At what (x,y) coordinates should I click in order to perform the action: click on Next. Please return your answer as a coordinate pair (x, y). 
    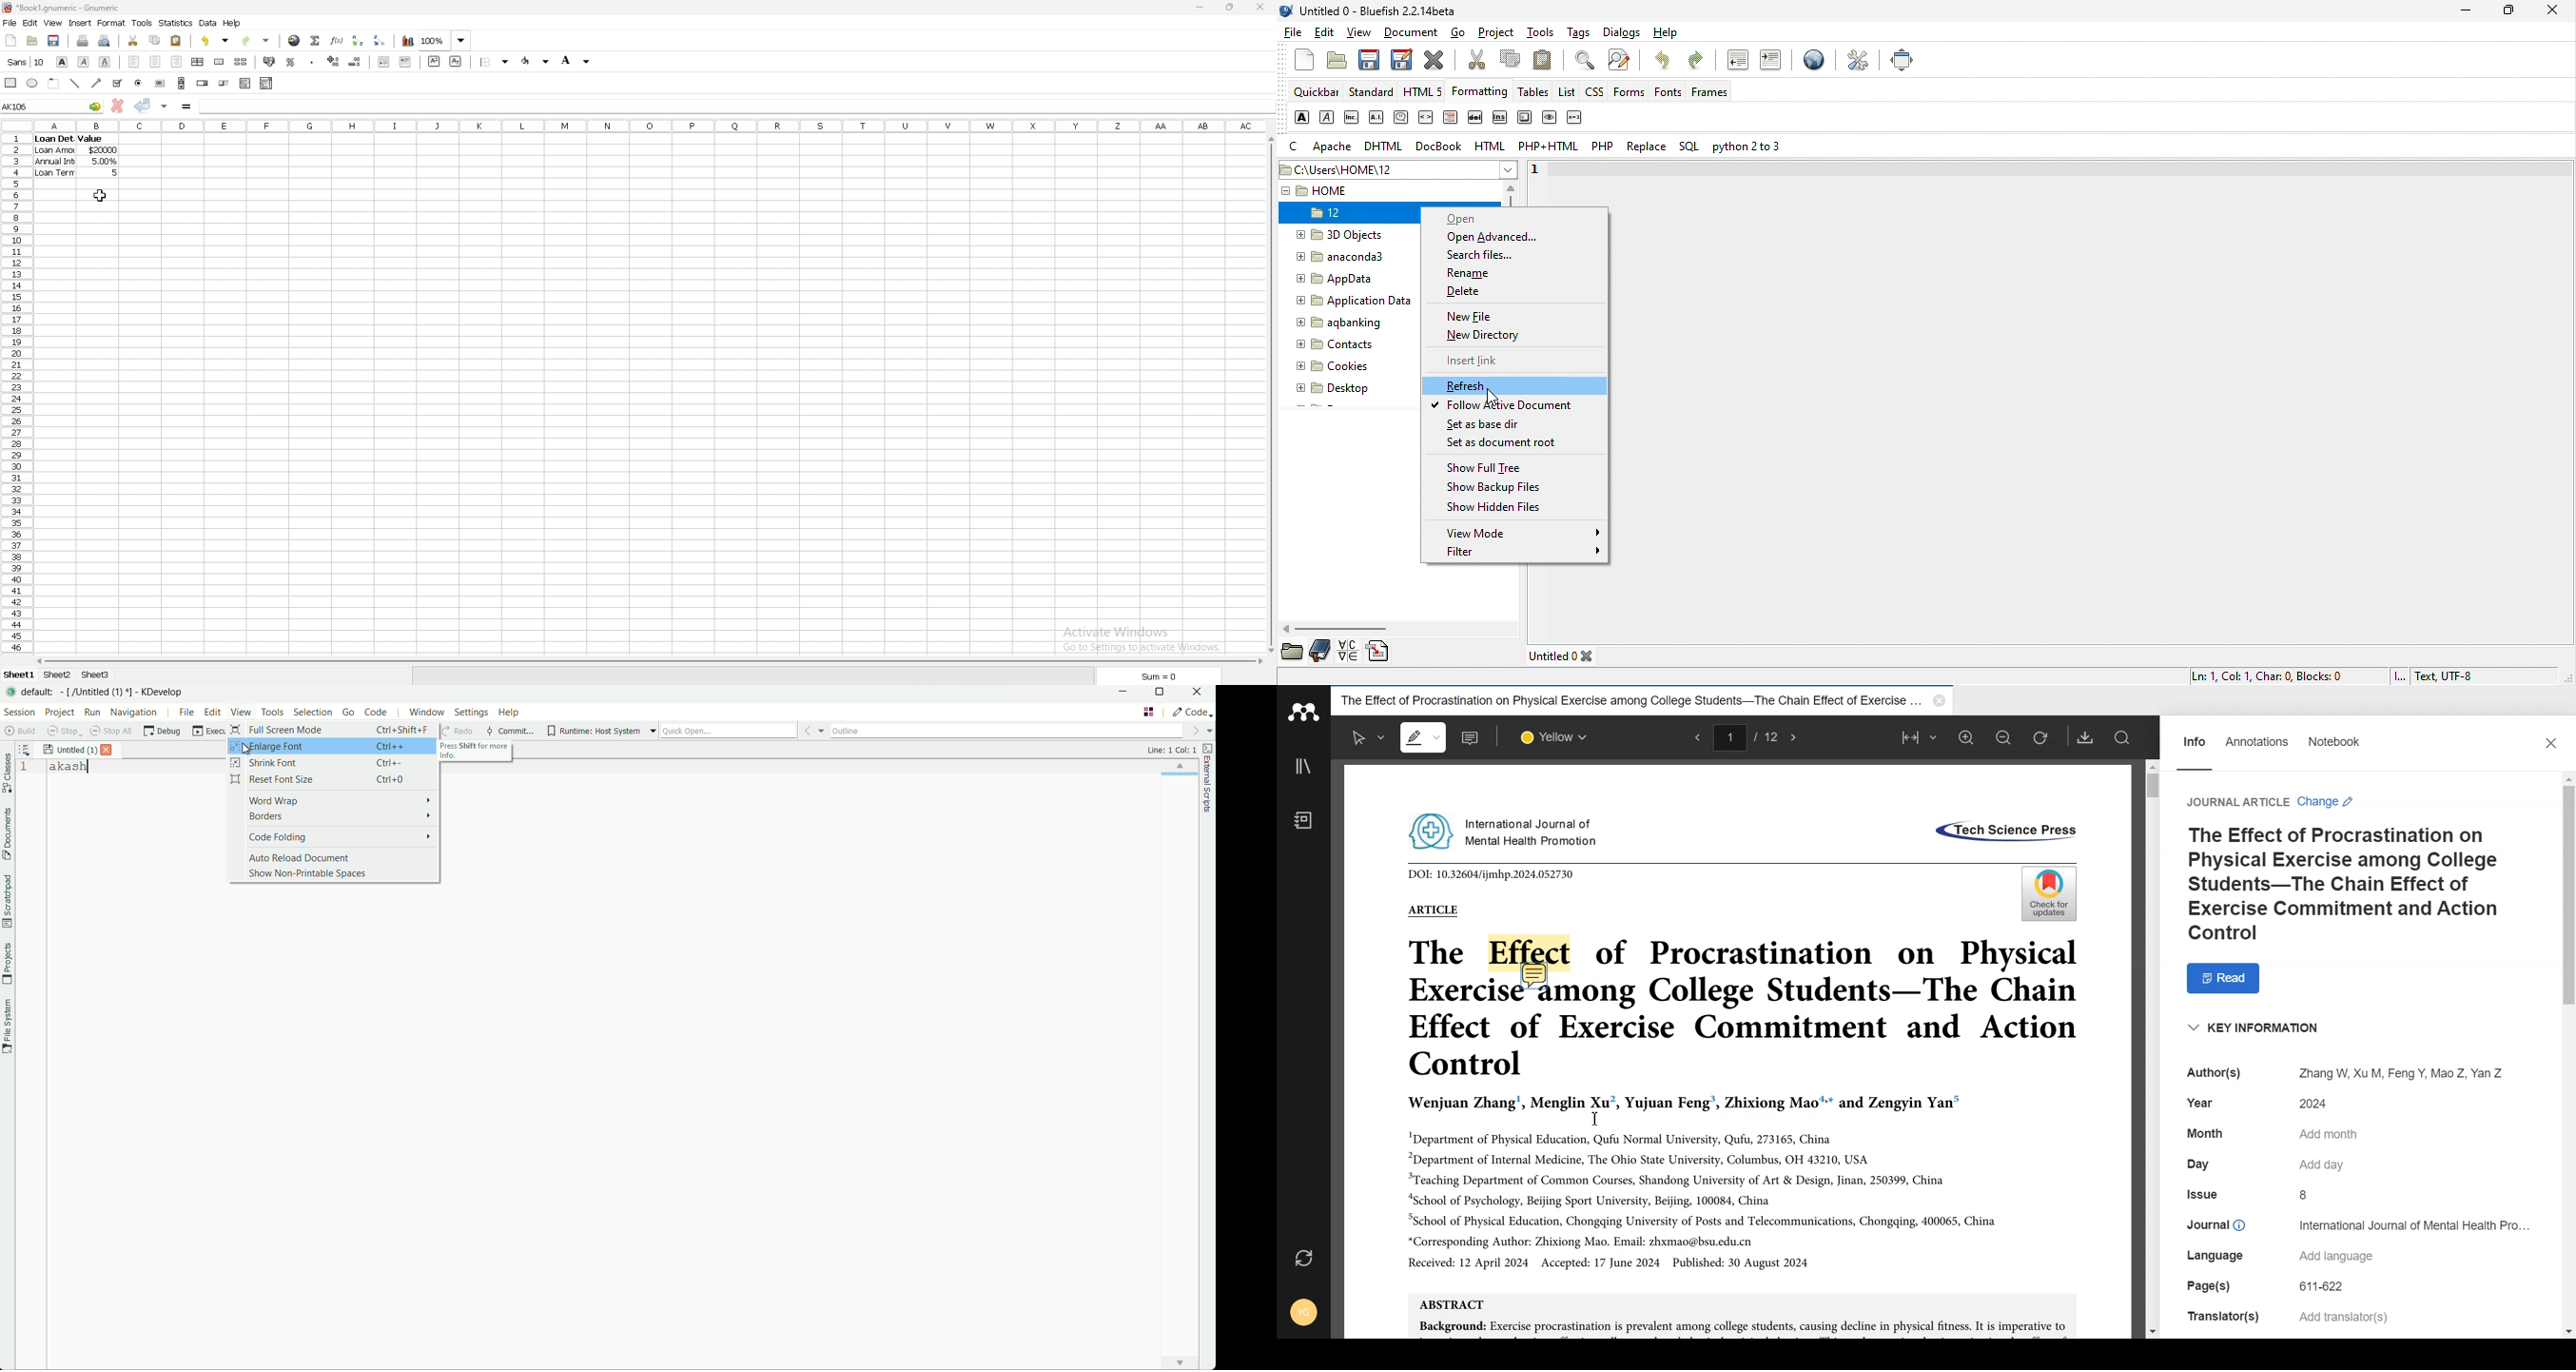
    Looking at the image, I should click on (1792, 738).